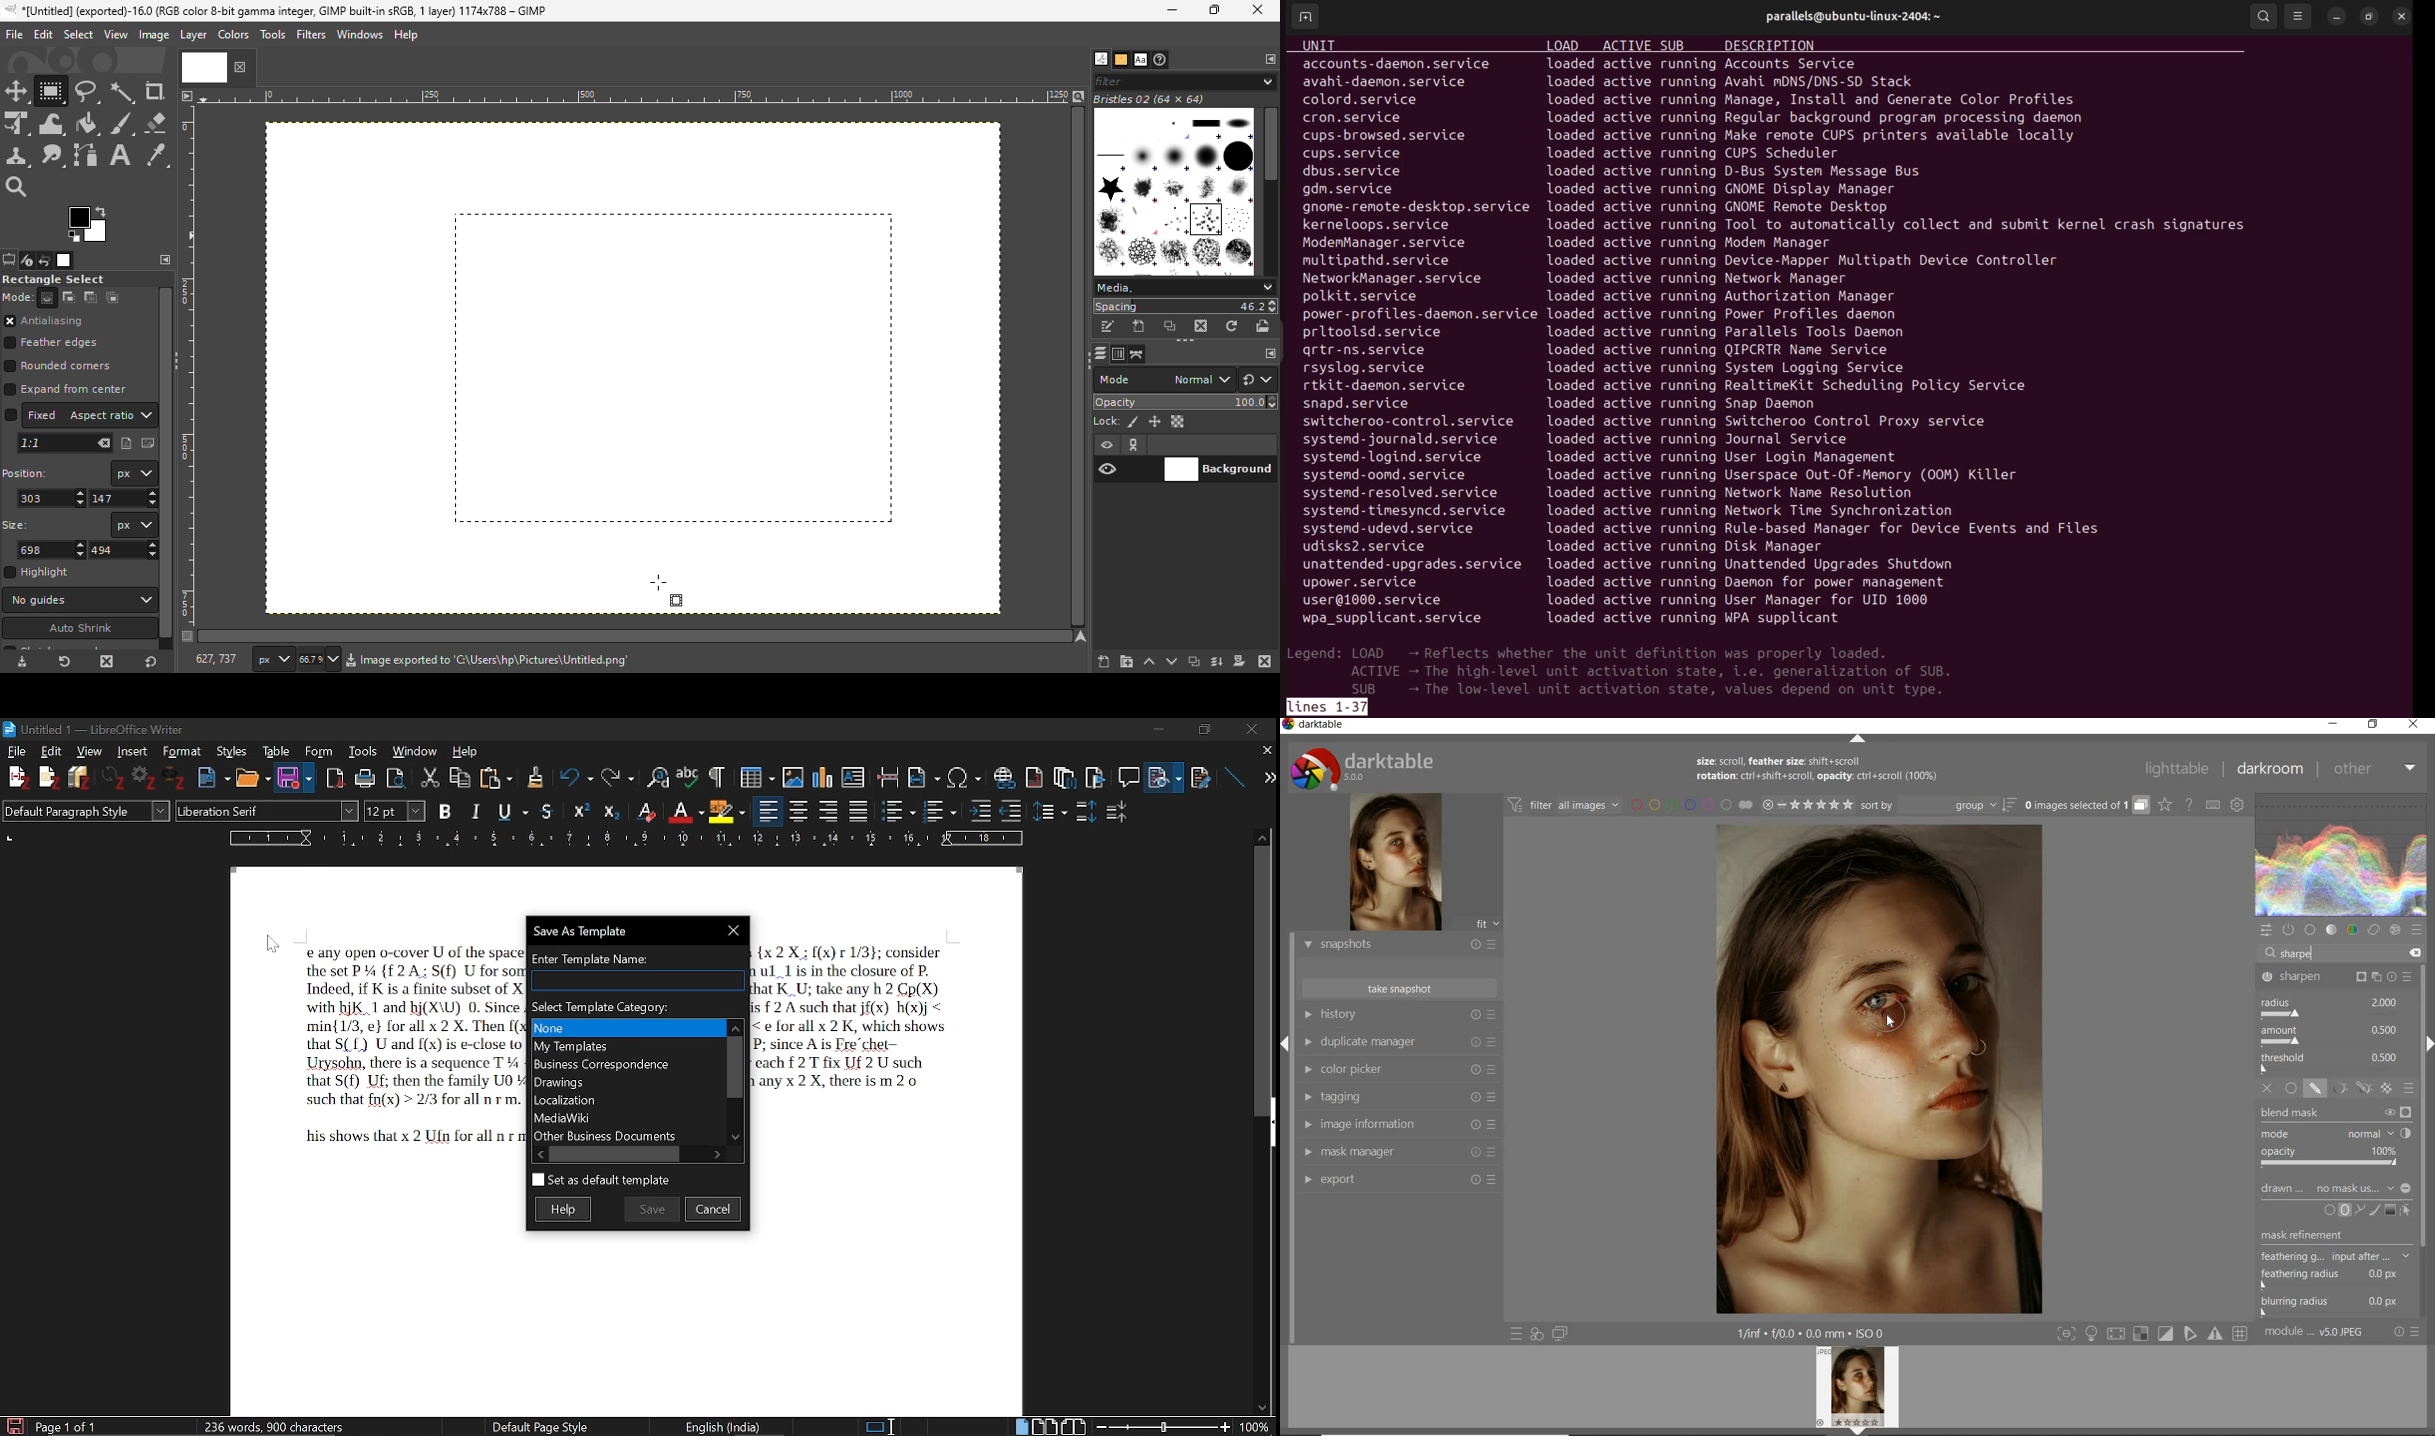  Describe the element at coordinates (2336, 1114) in the screenshot. I see `BLEND MASK` at that location.